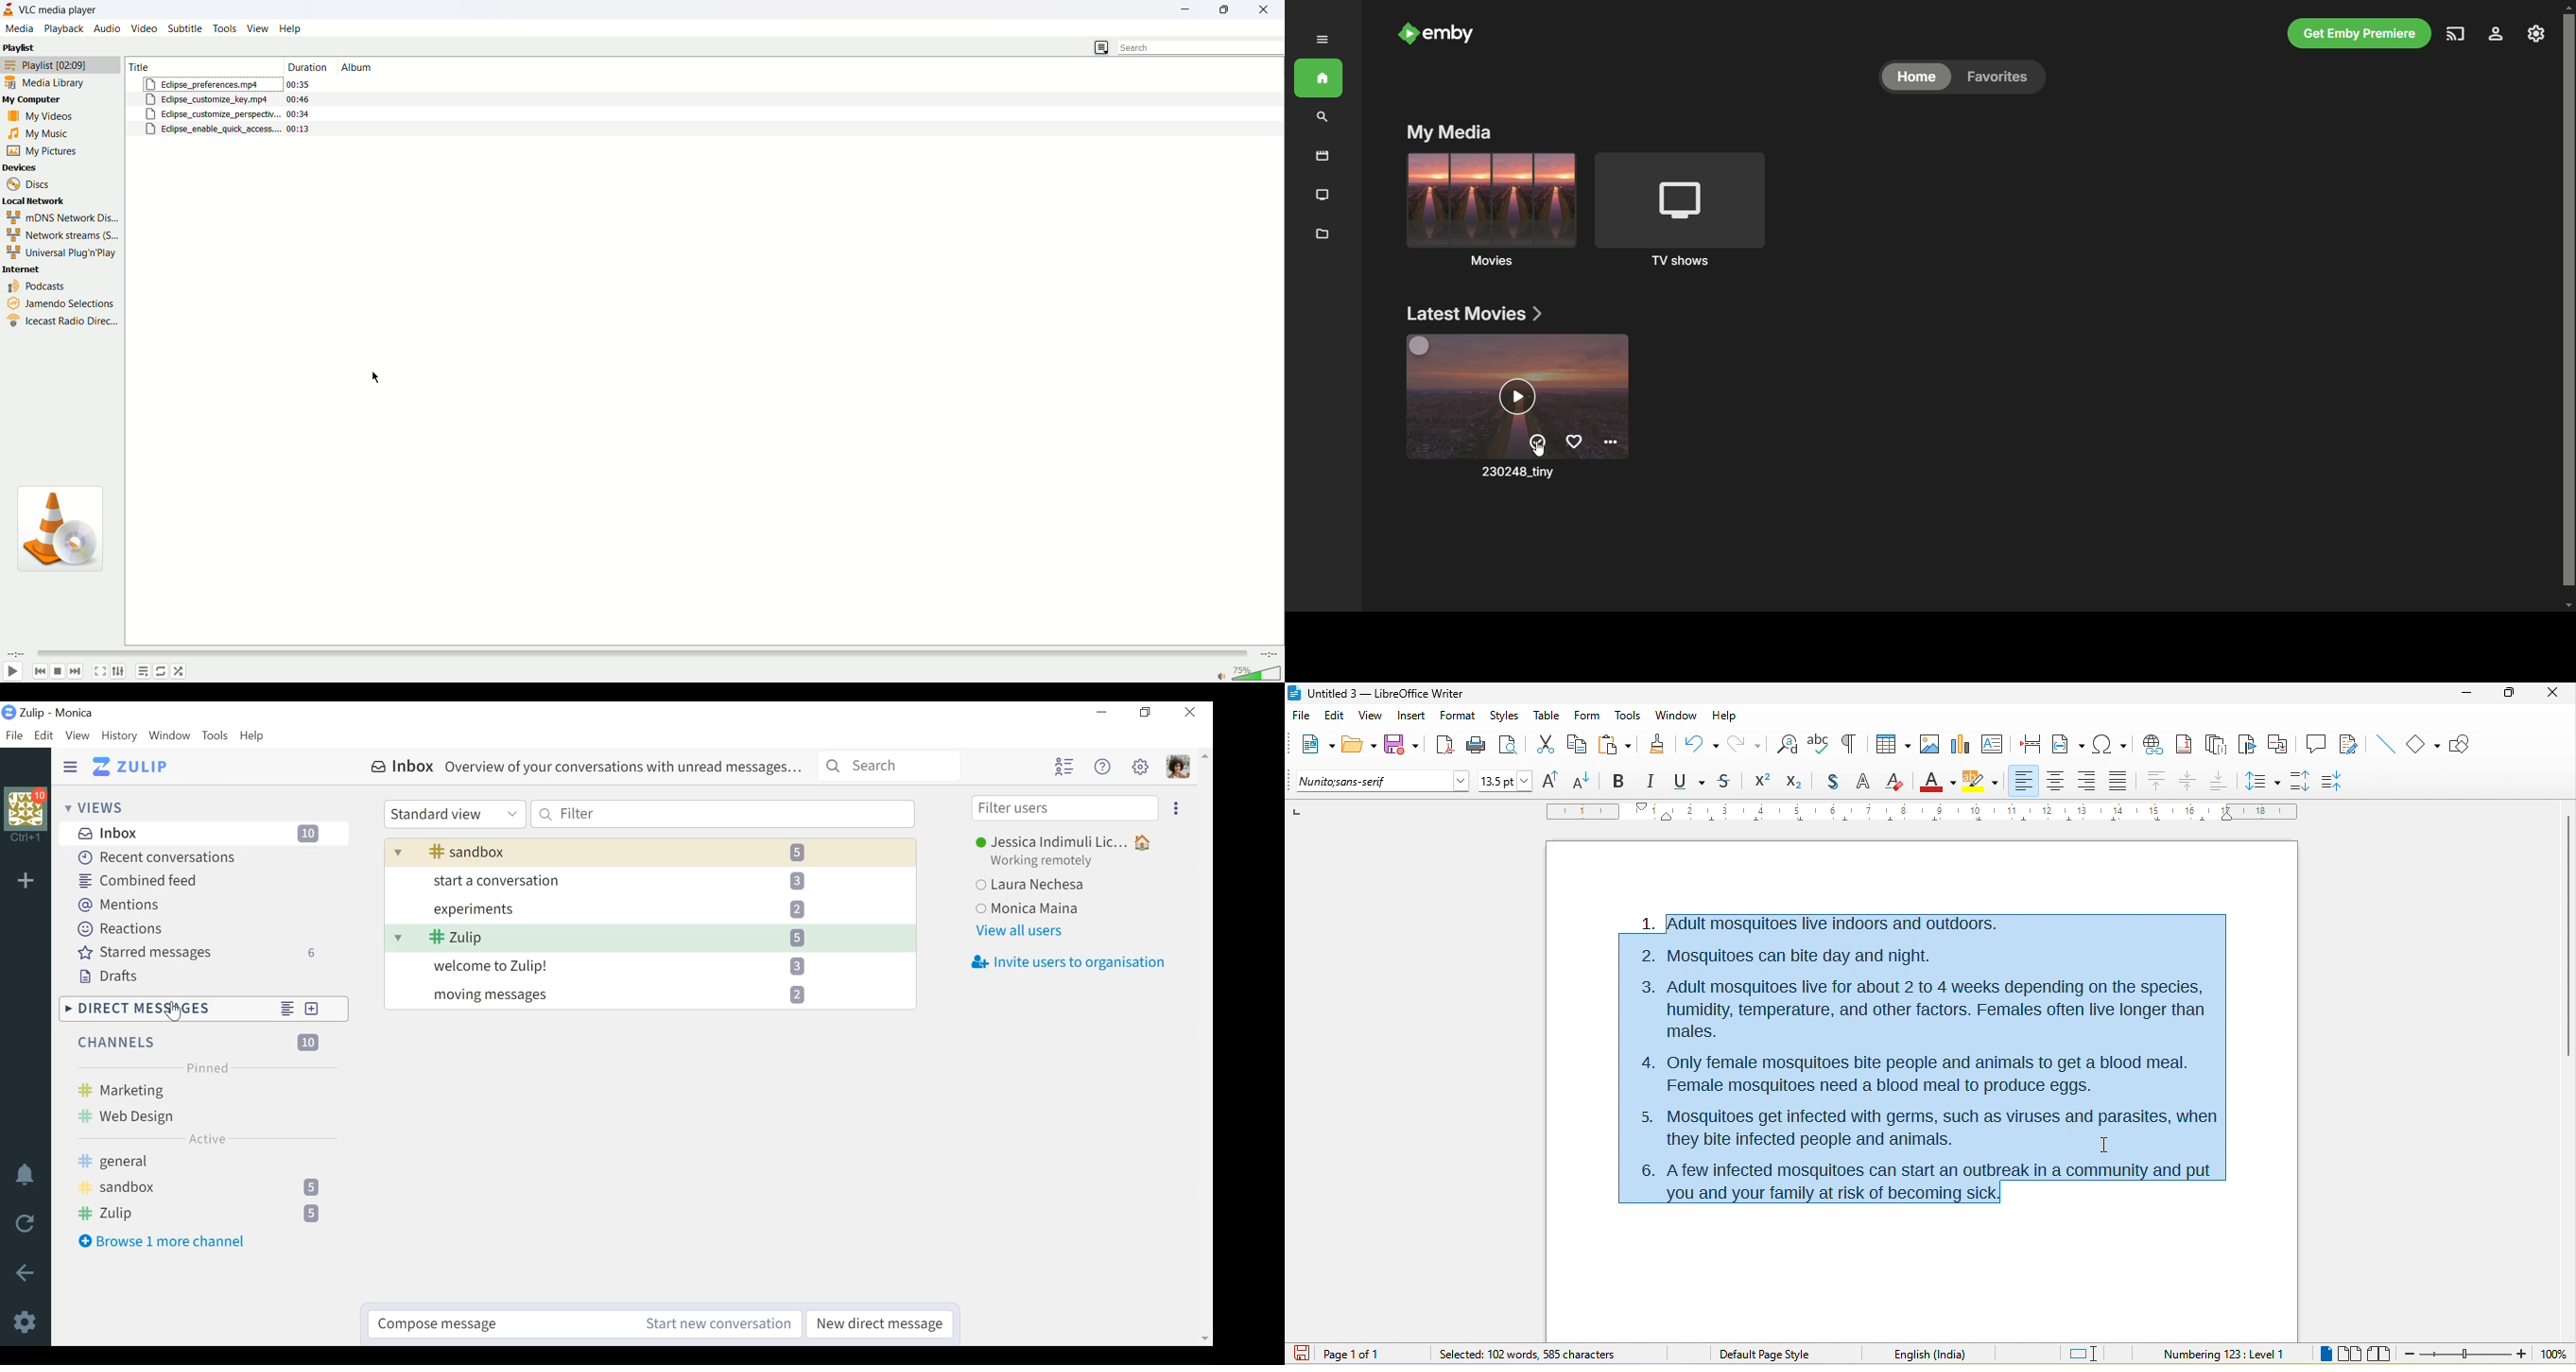 The image size is (2576, 1372). I want to click on font size, so click(1506, 781).